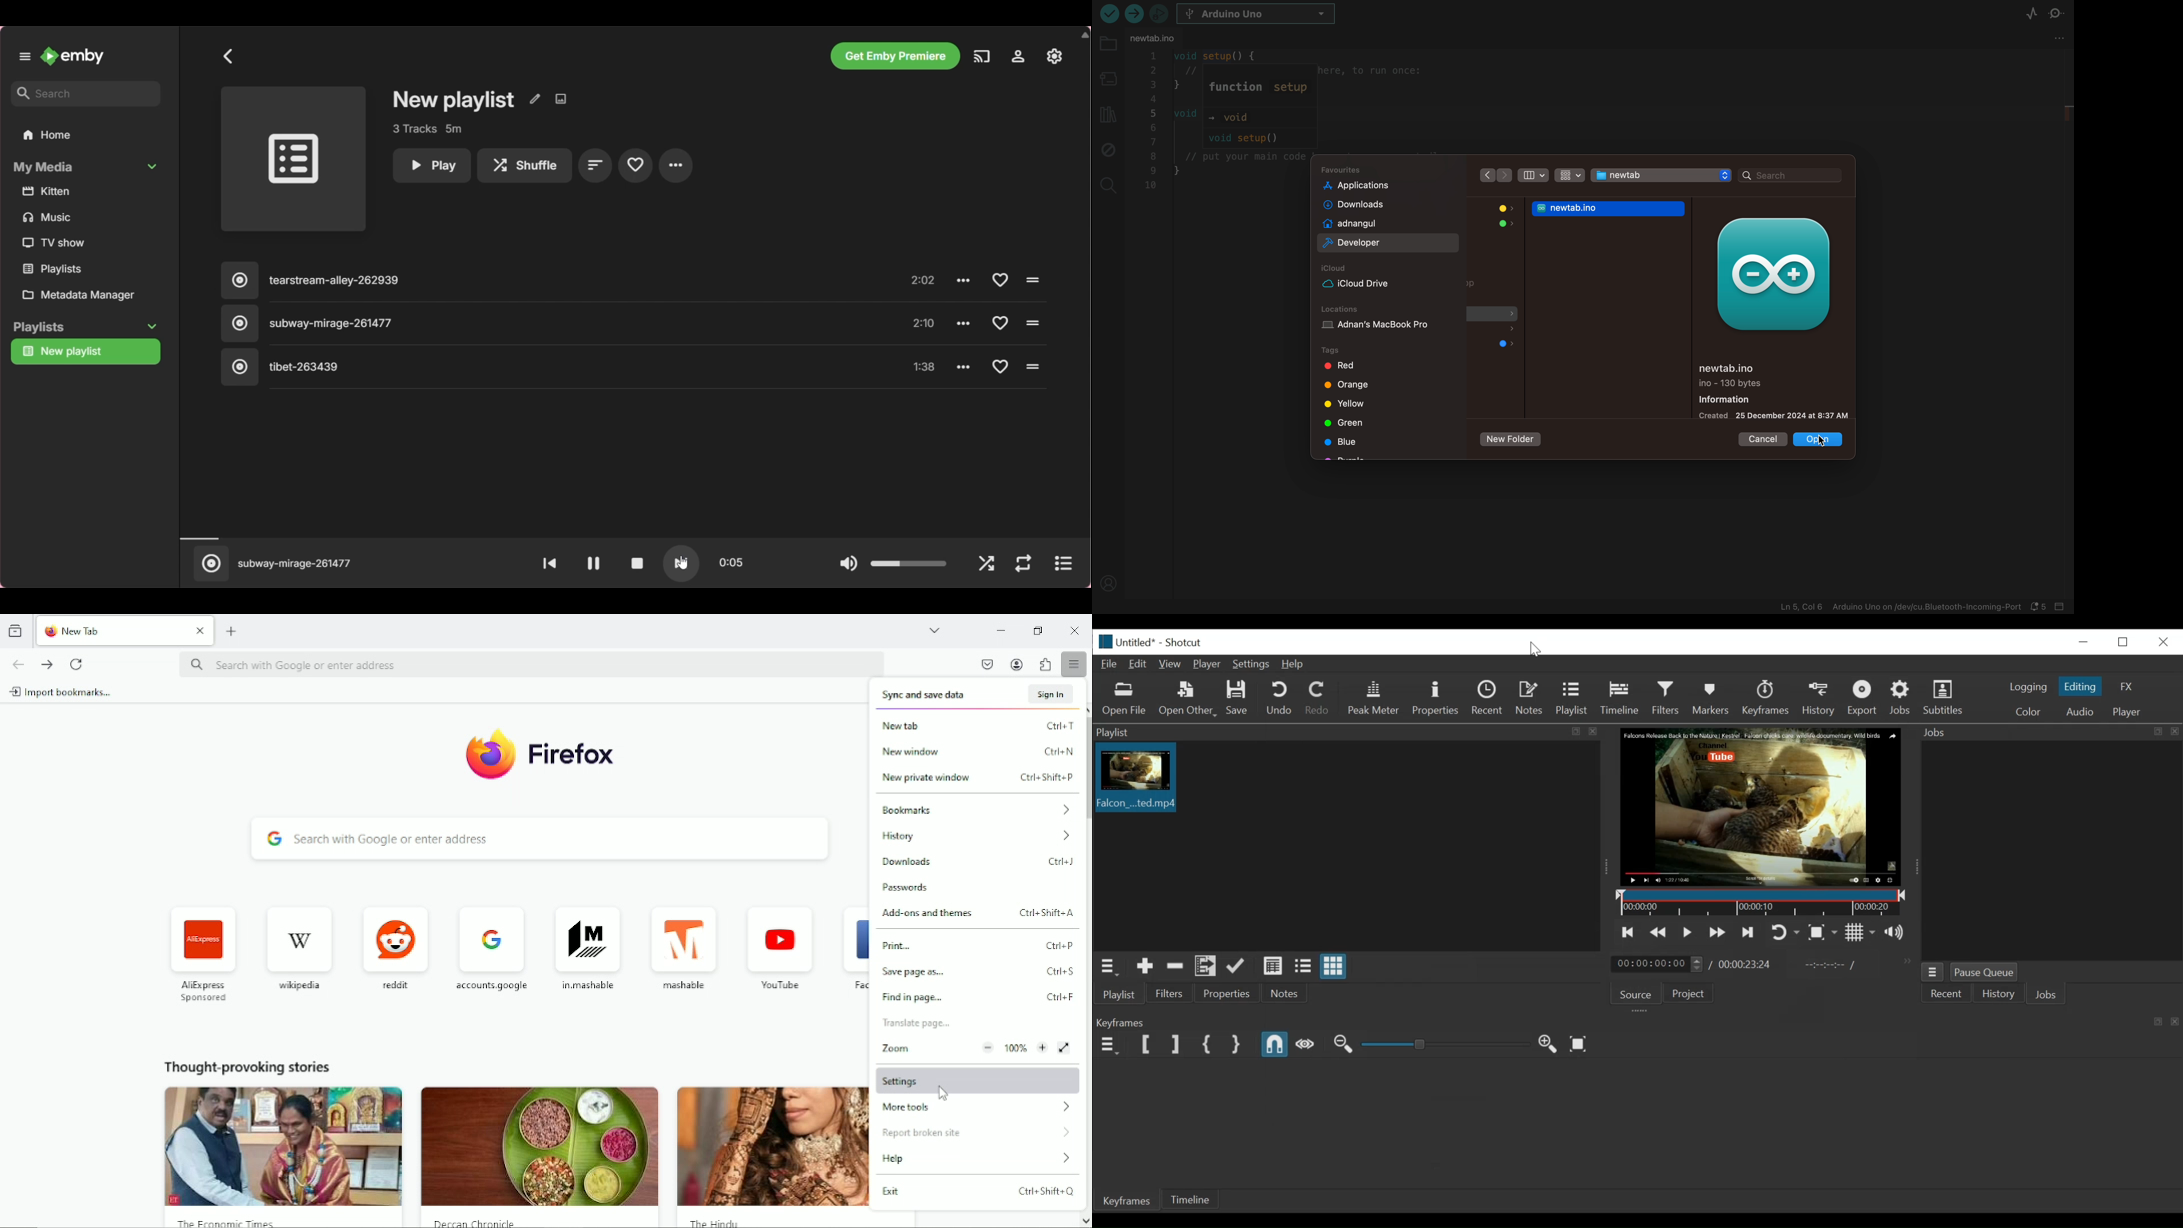  What do you see at coordinates (1534, 649) in the screenshot?
I see `Cursor` at bounding box center [1534, 649].